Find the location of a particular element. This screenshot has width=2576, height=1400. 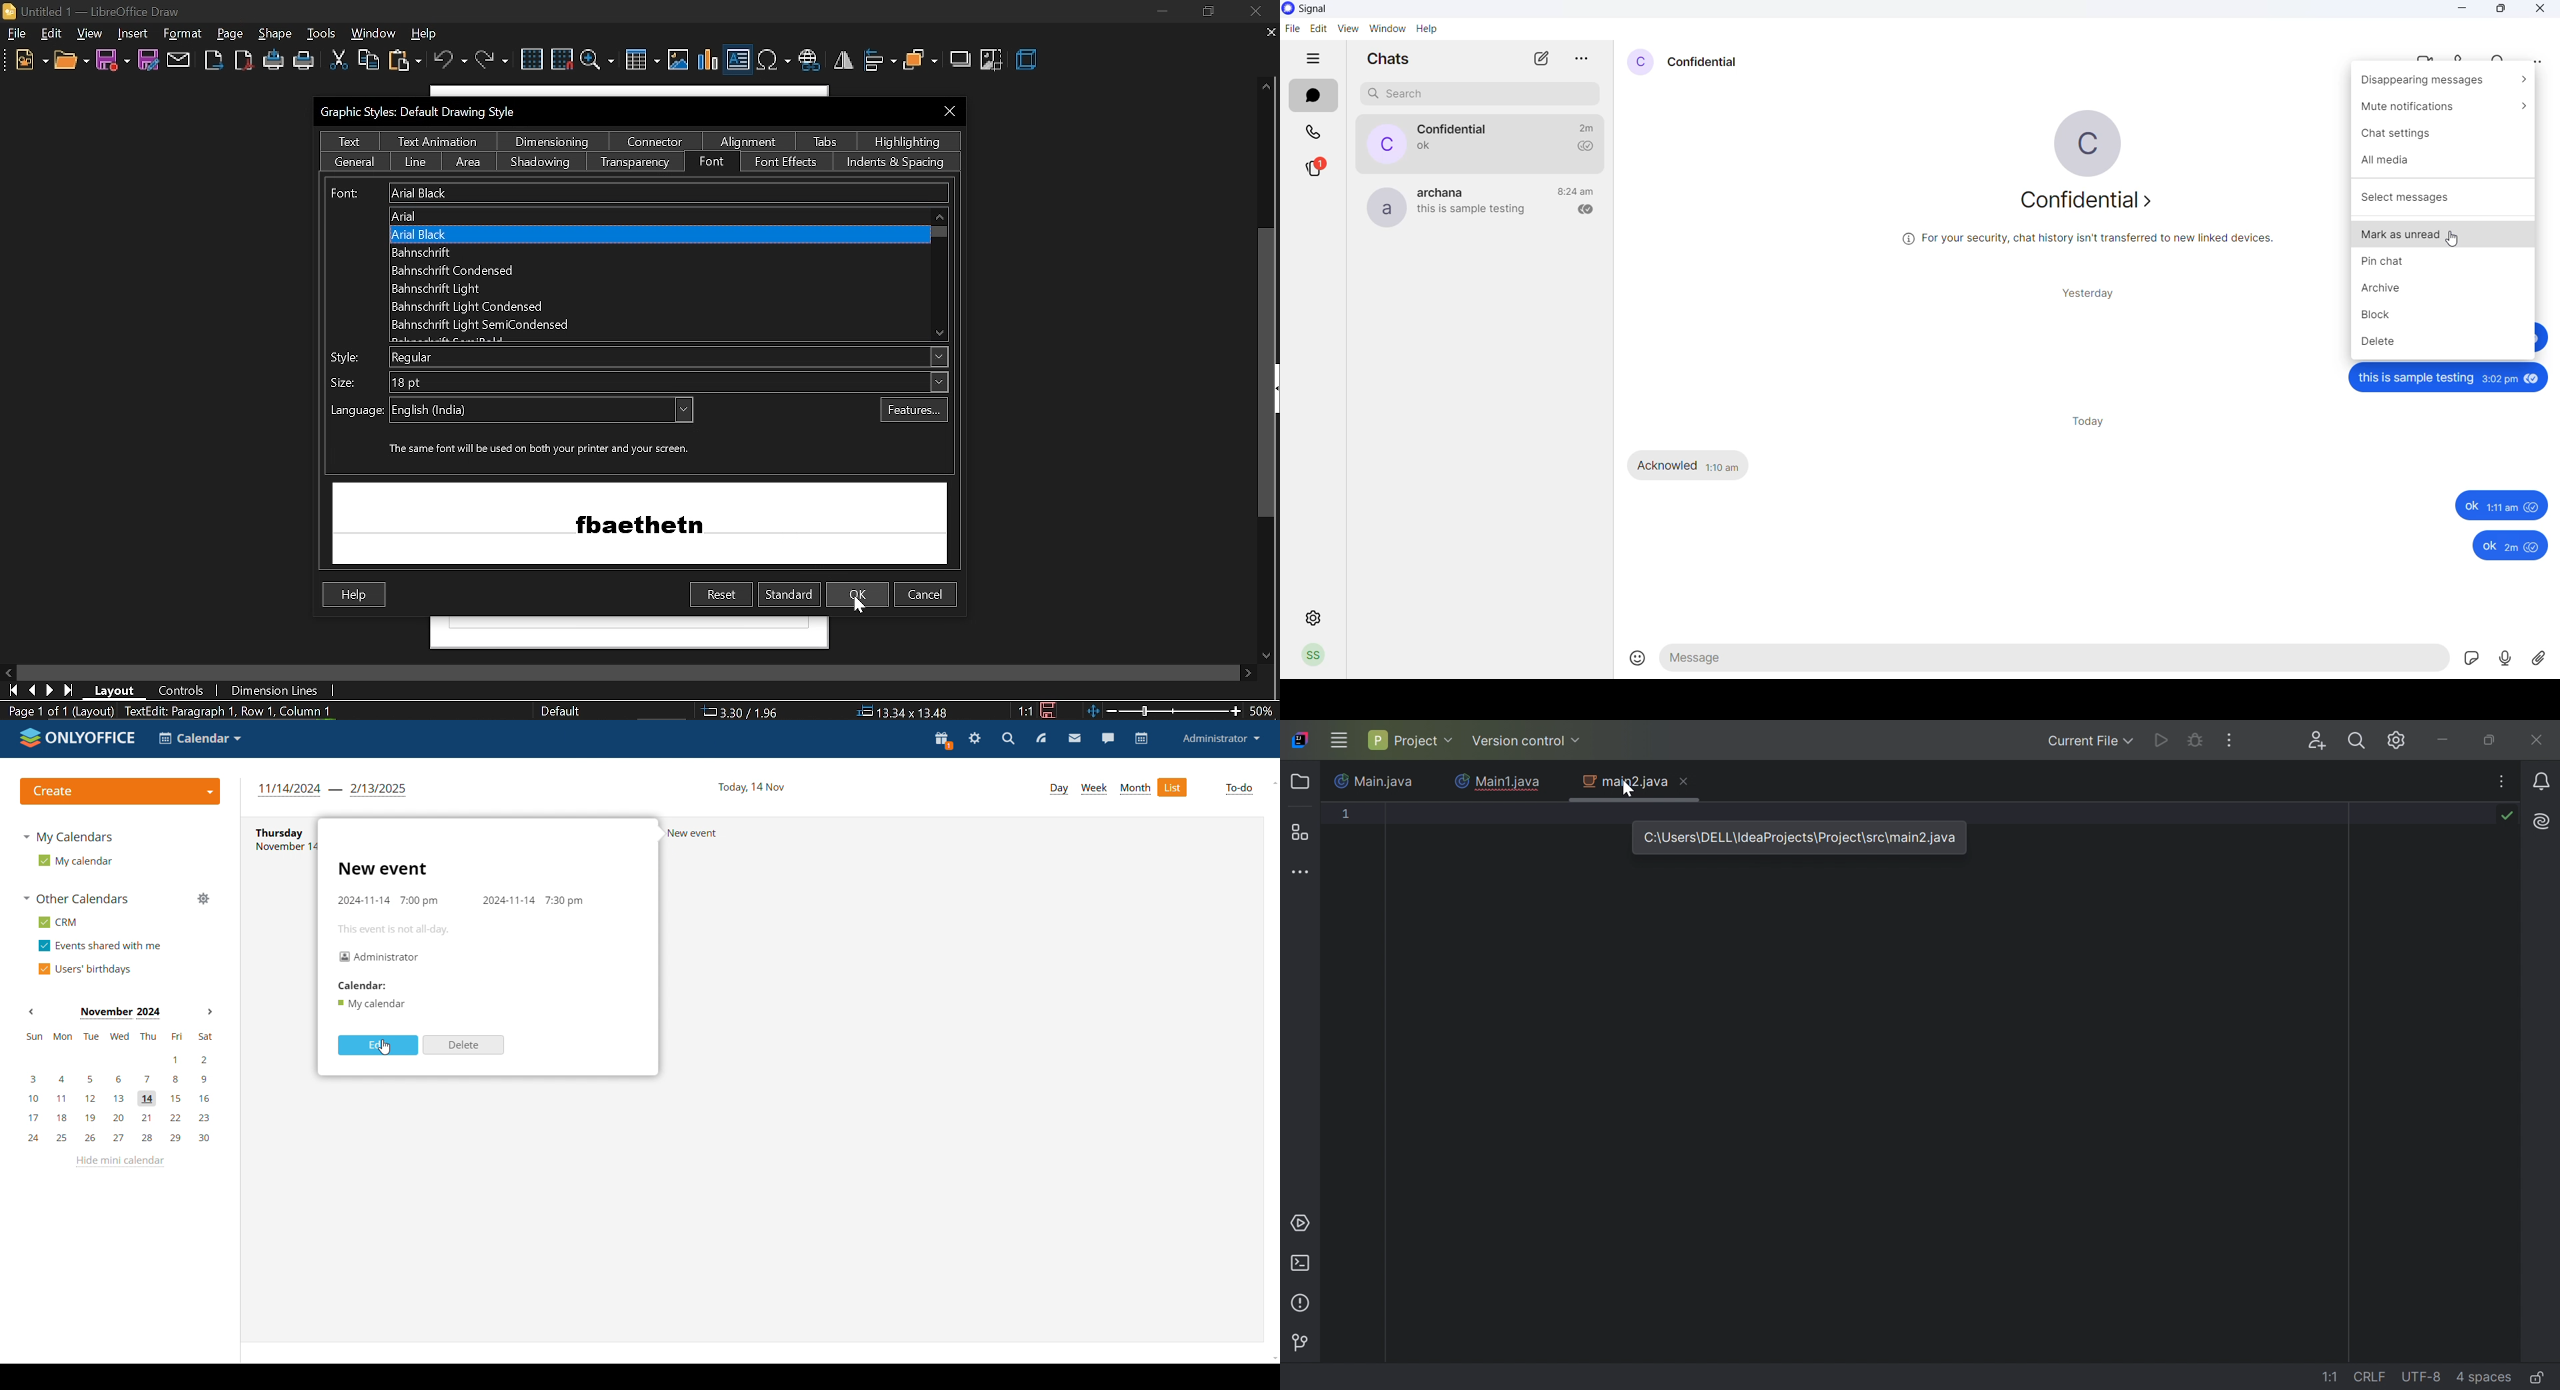

arrange is located at coordinates (921, 62).